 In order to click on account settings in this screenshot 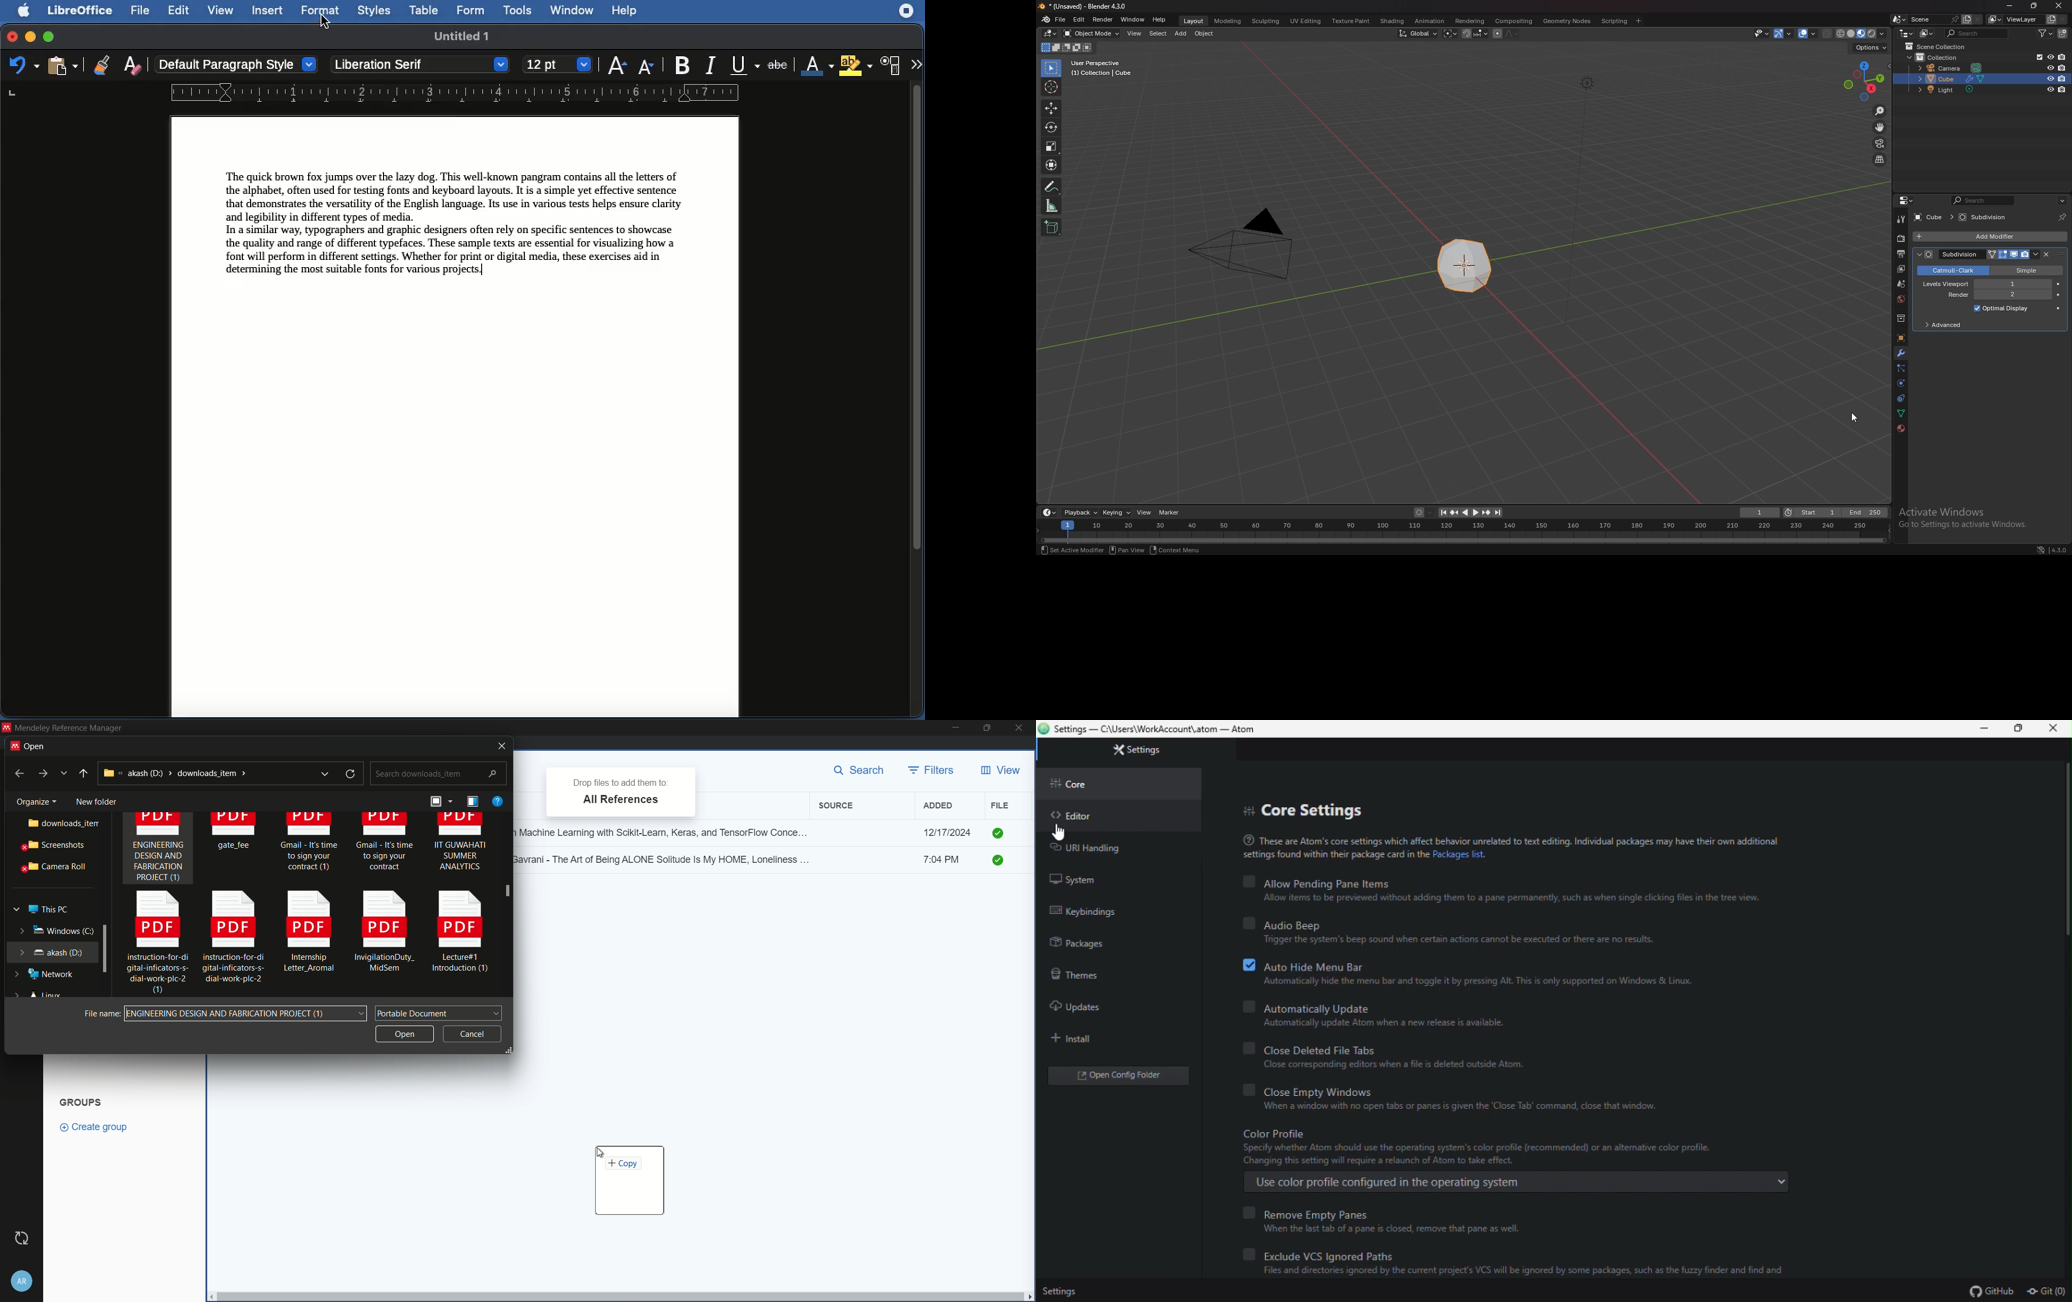, I will do `click(22, 1280)`.